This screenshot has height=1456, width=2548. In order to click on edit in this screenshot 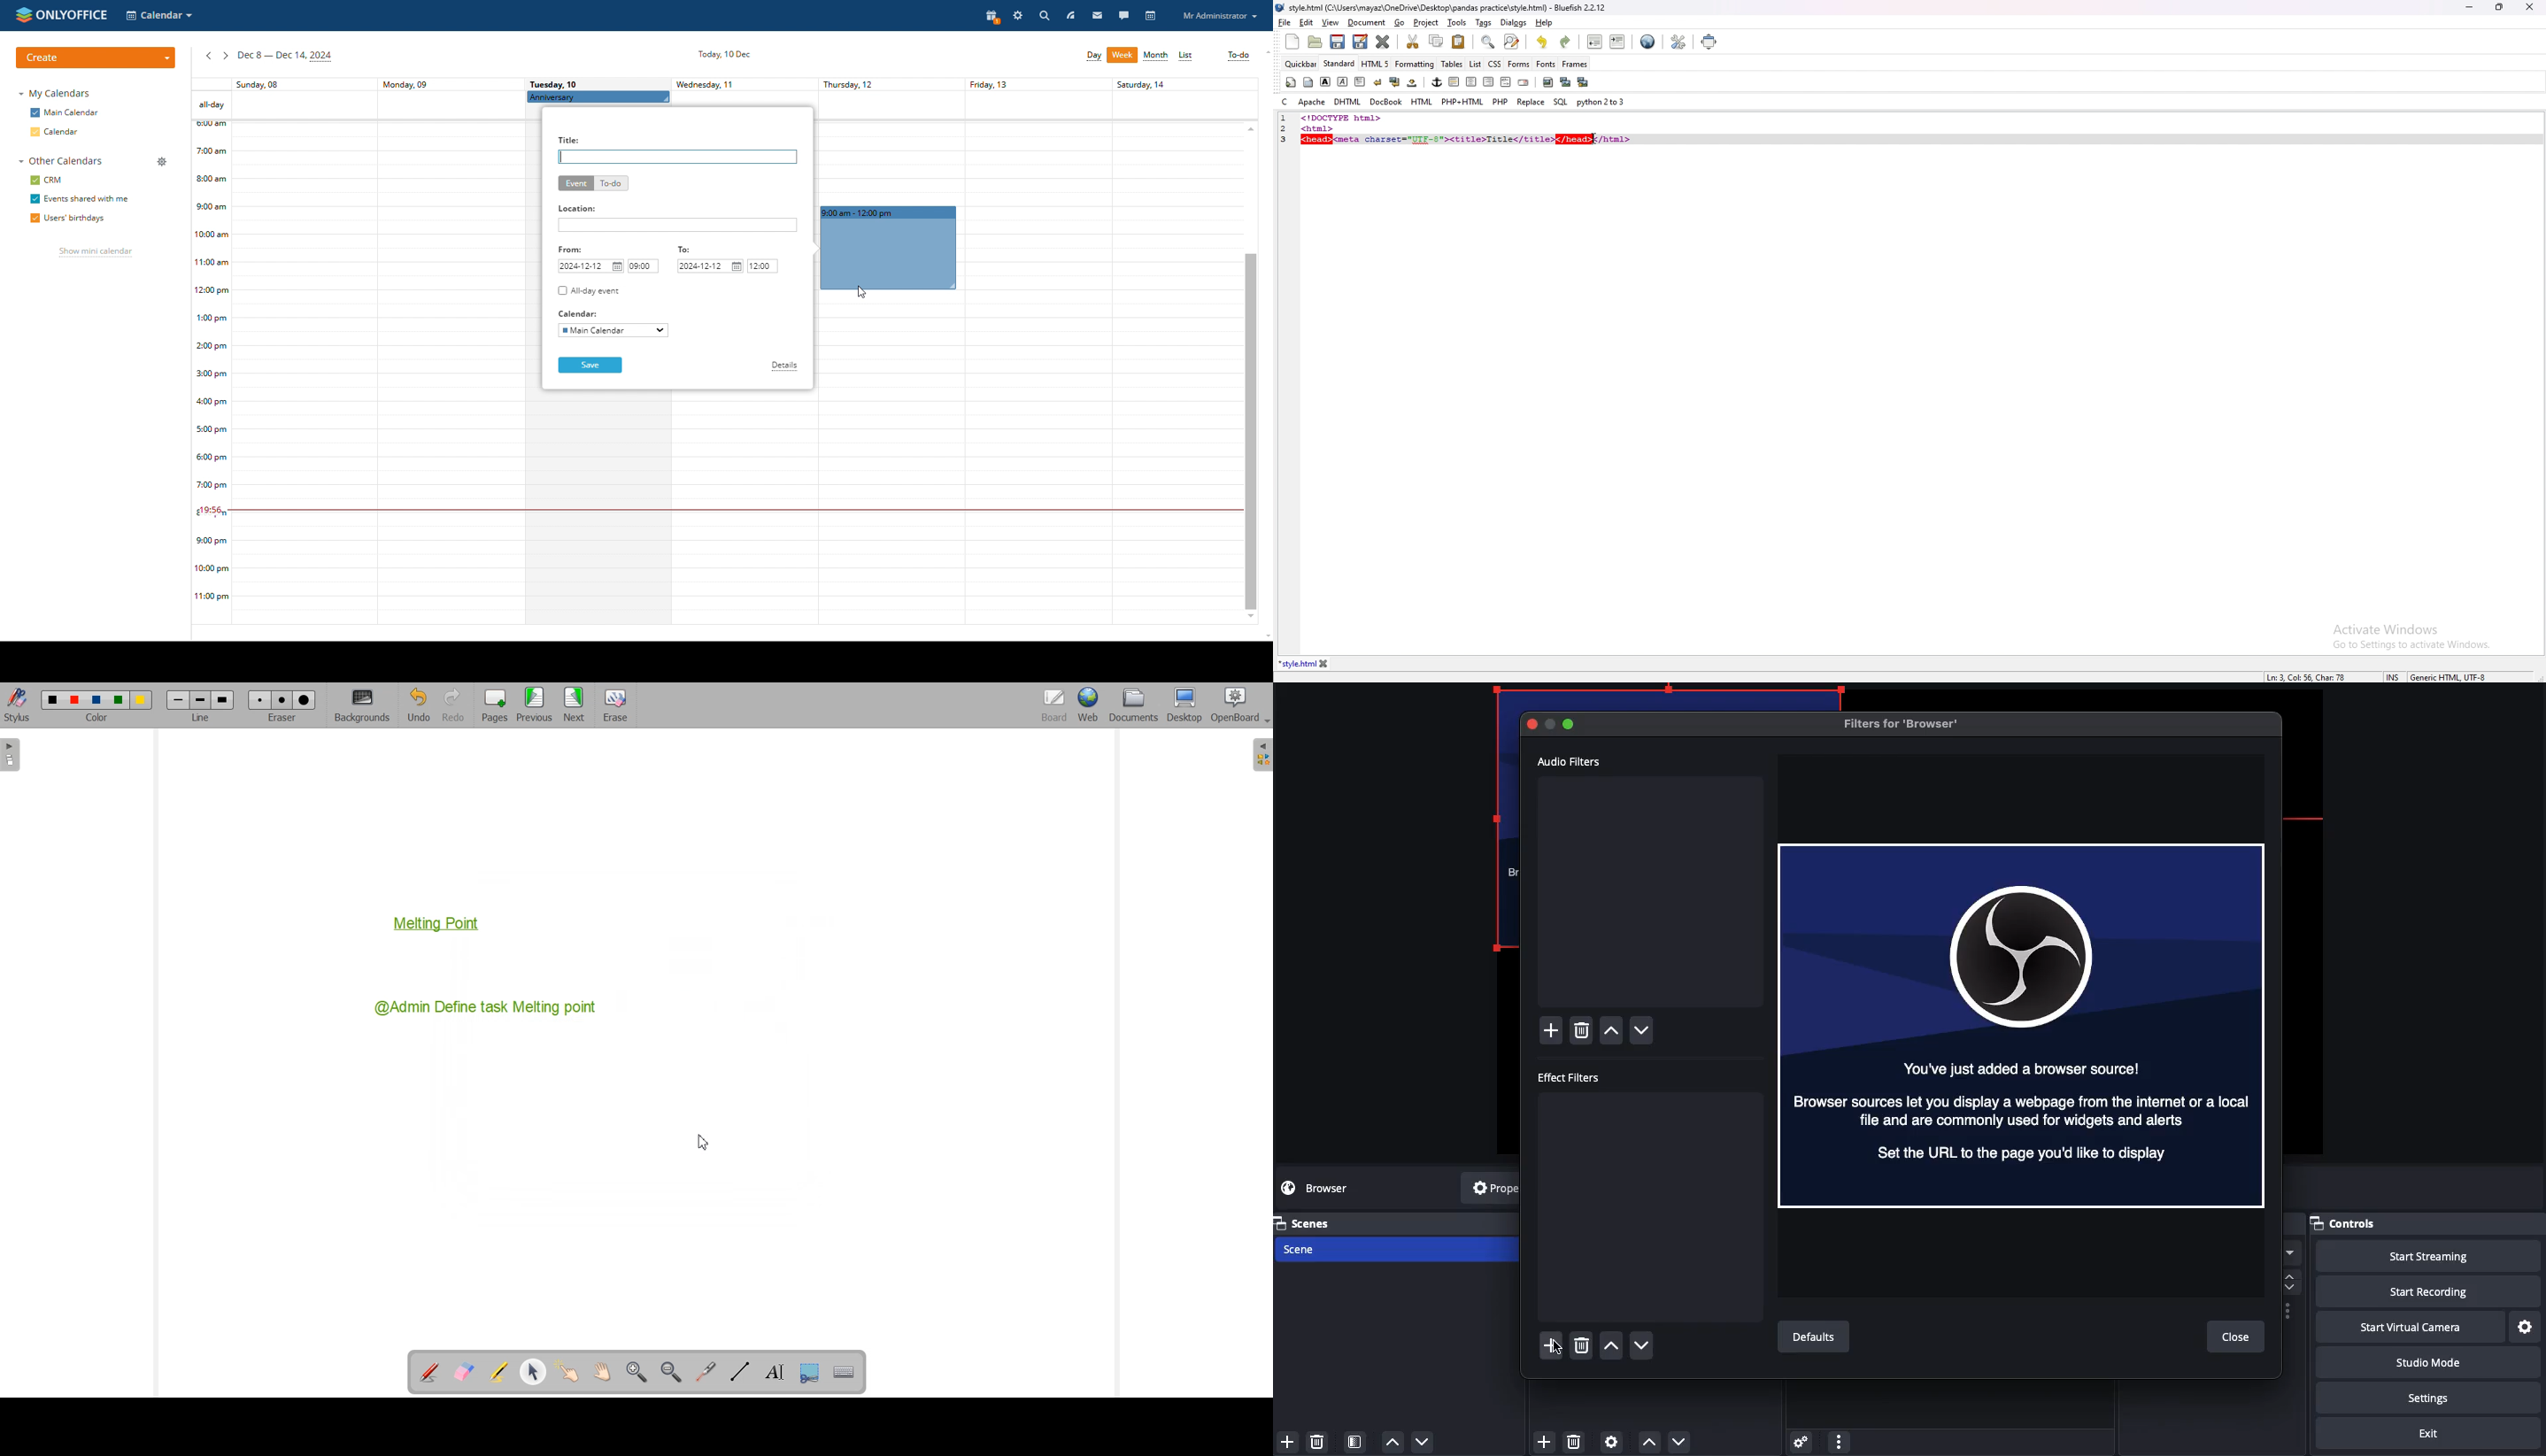, I will do `click(1307, 23)`.